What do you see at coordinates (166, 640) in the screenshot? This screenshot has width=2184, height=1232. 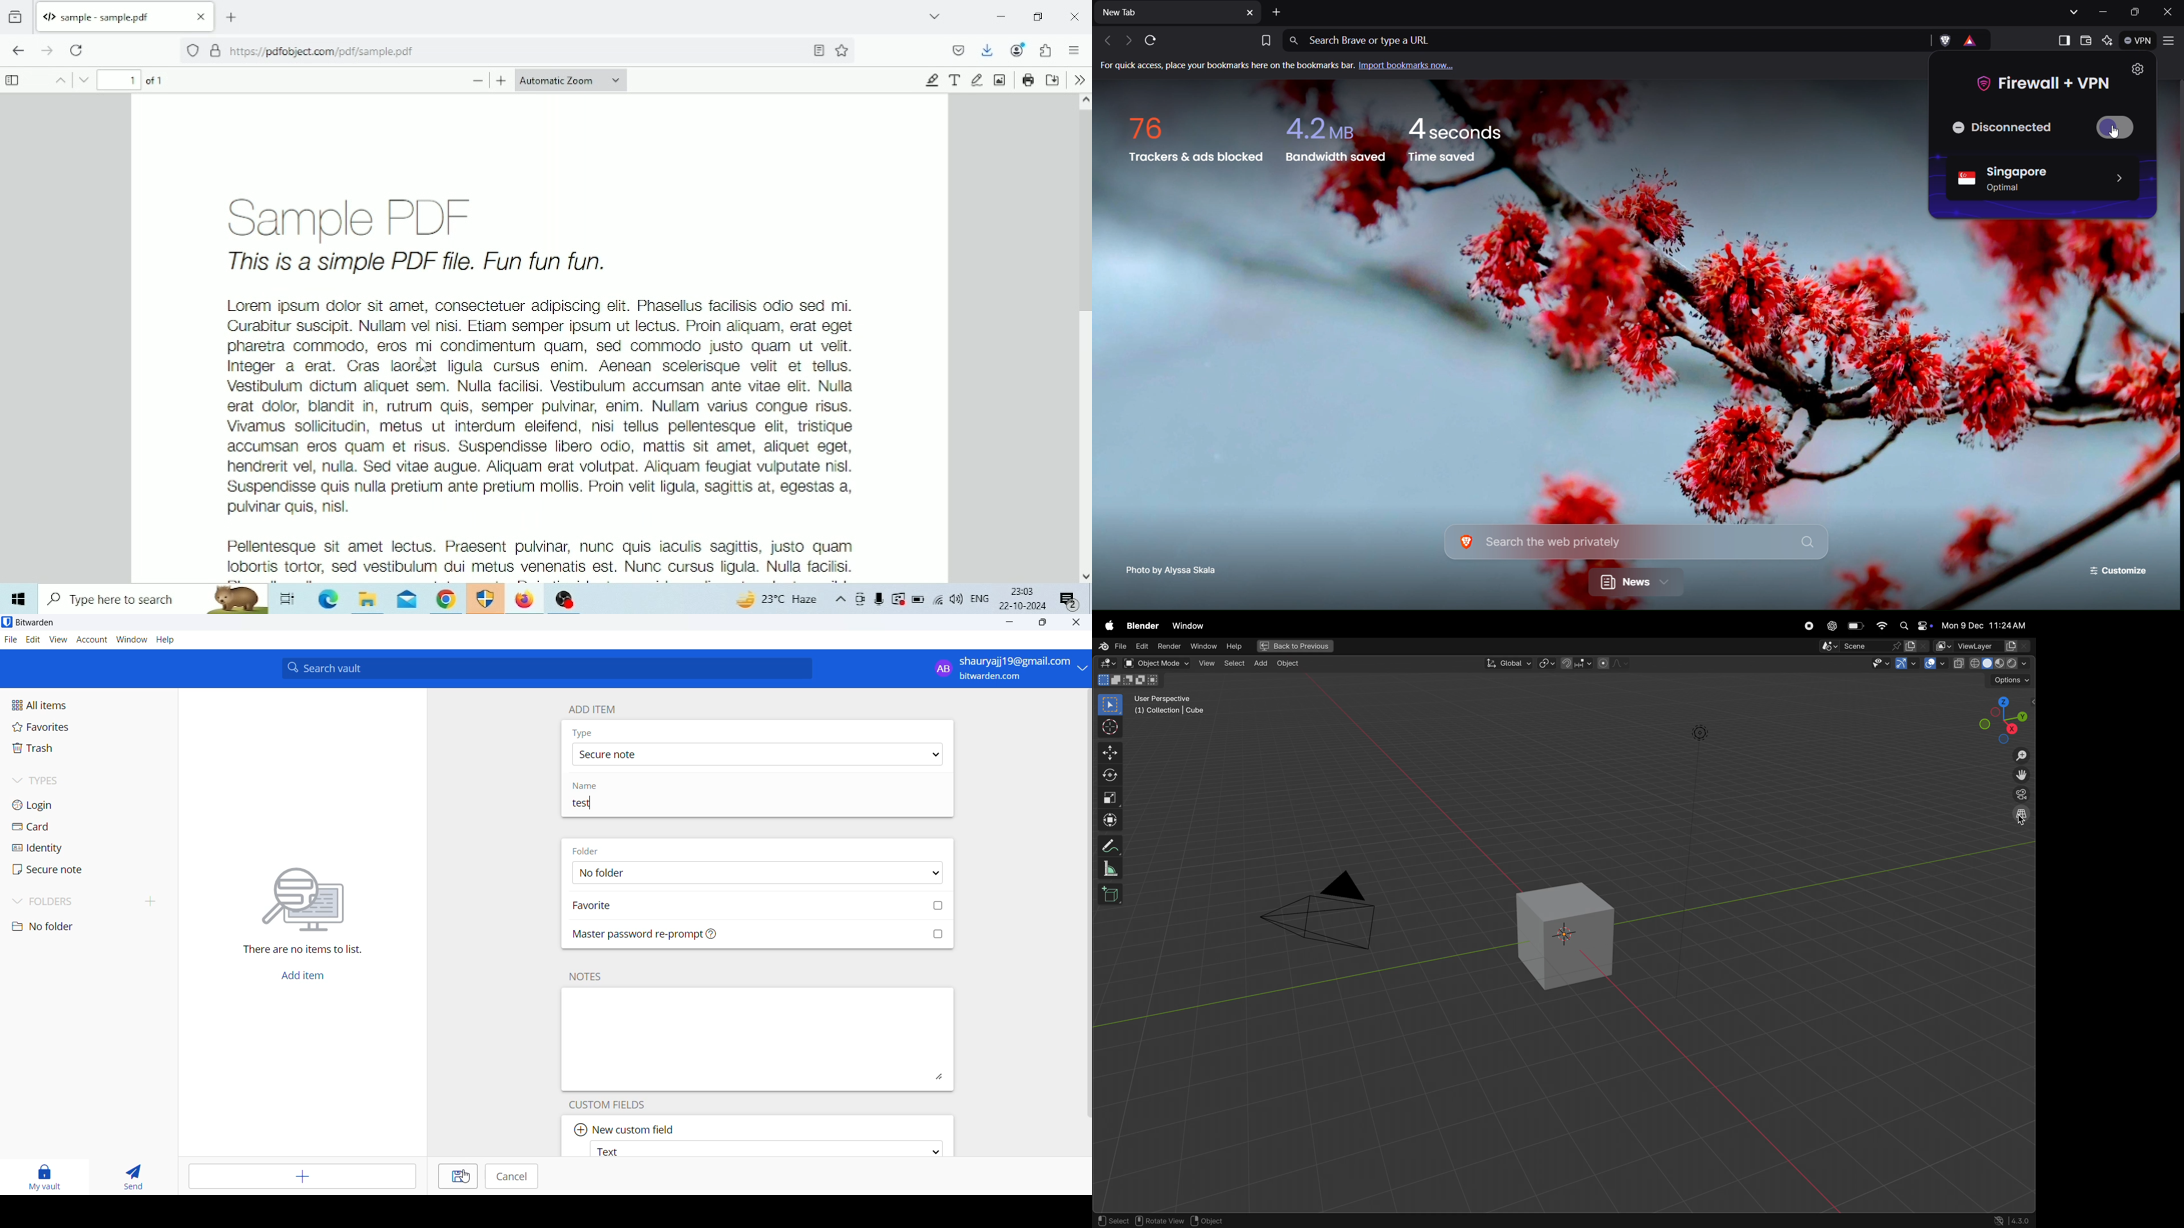 I see `help` at bounding box center [166, 640].